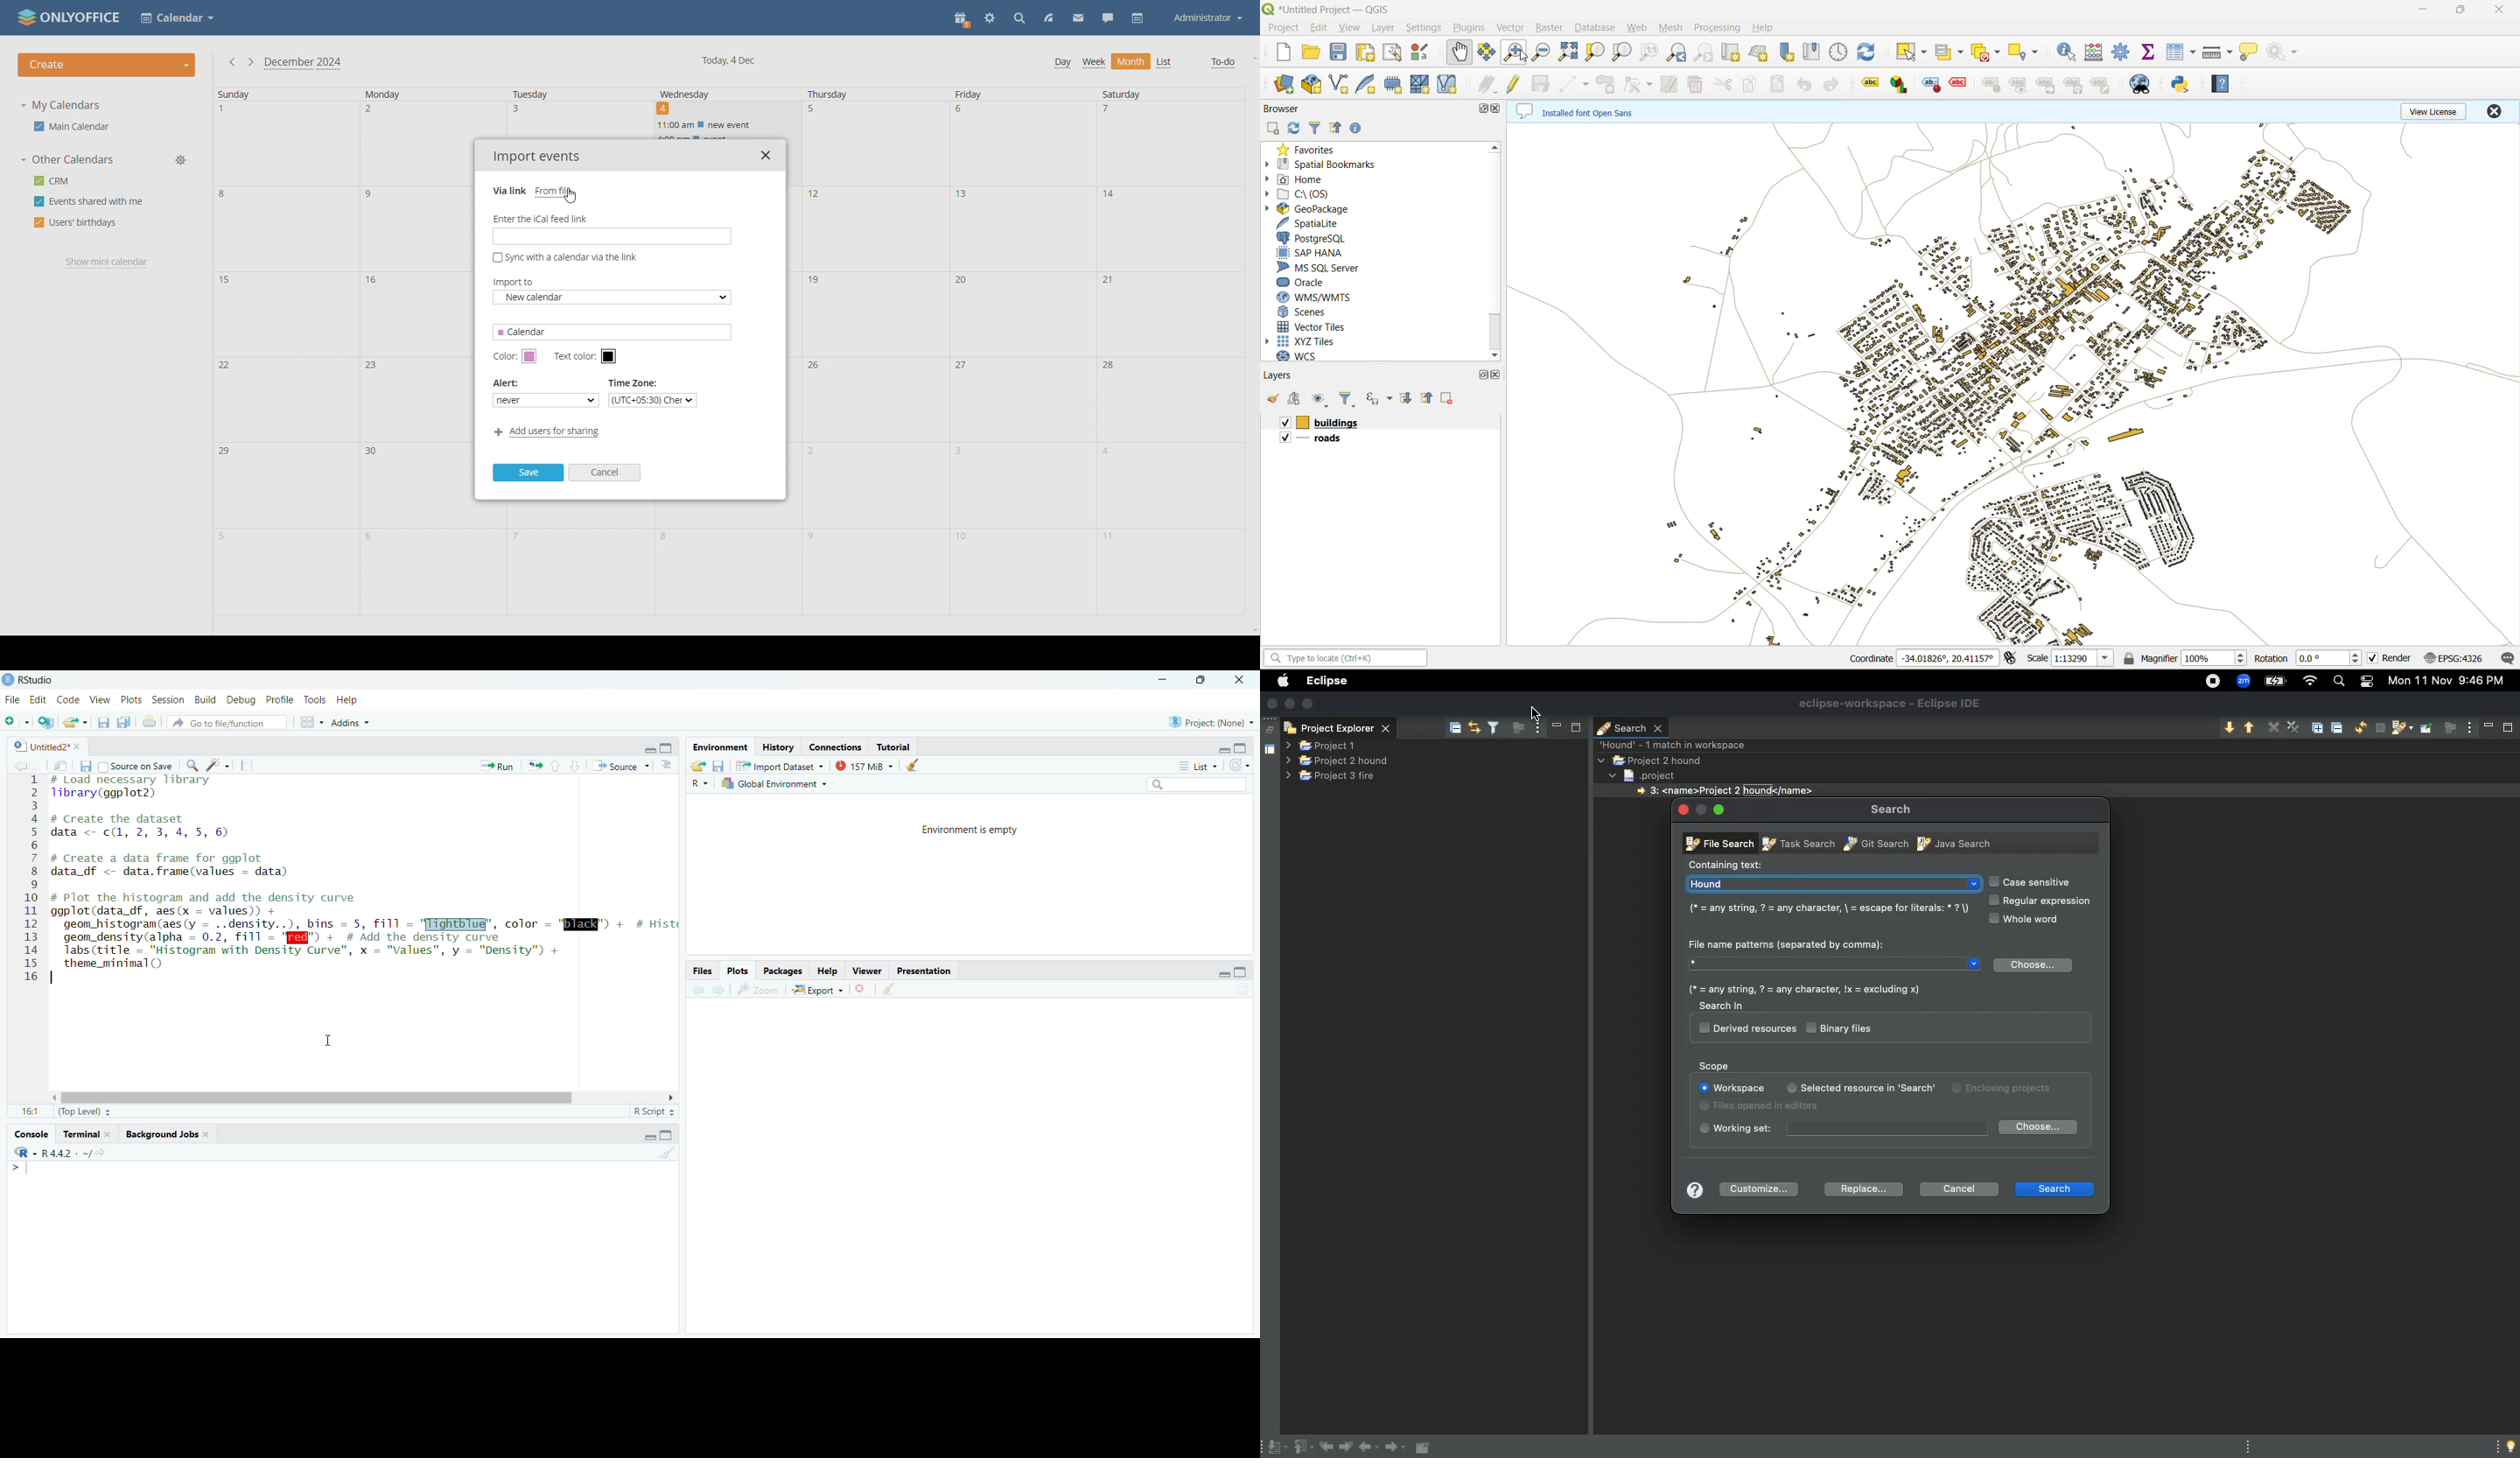 The image size is (2520, 1484). Describe the element at coordinates (138, 765) in the screenshot. I see `| Source on Save` at that location.